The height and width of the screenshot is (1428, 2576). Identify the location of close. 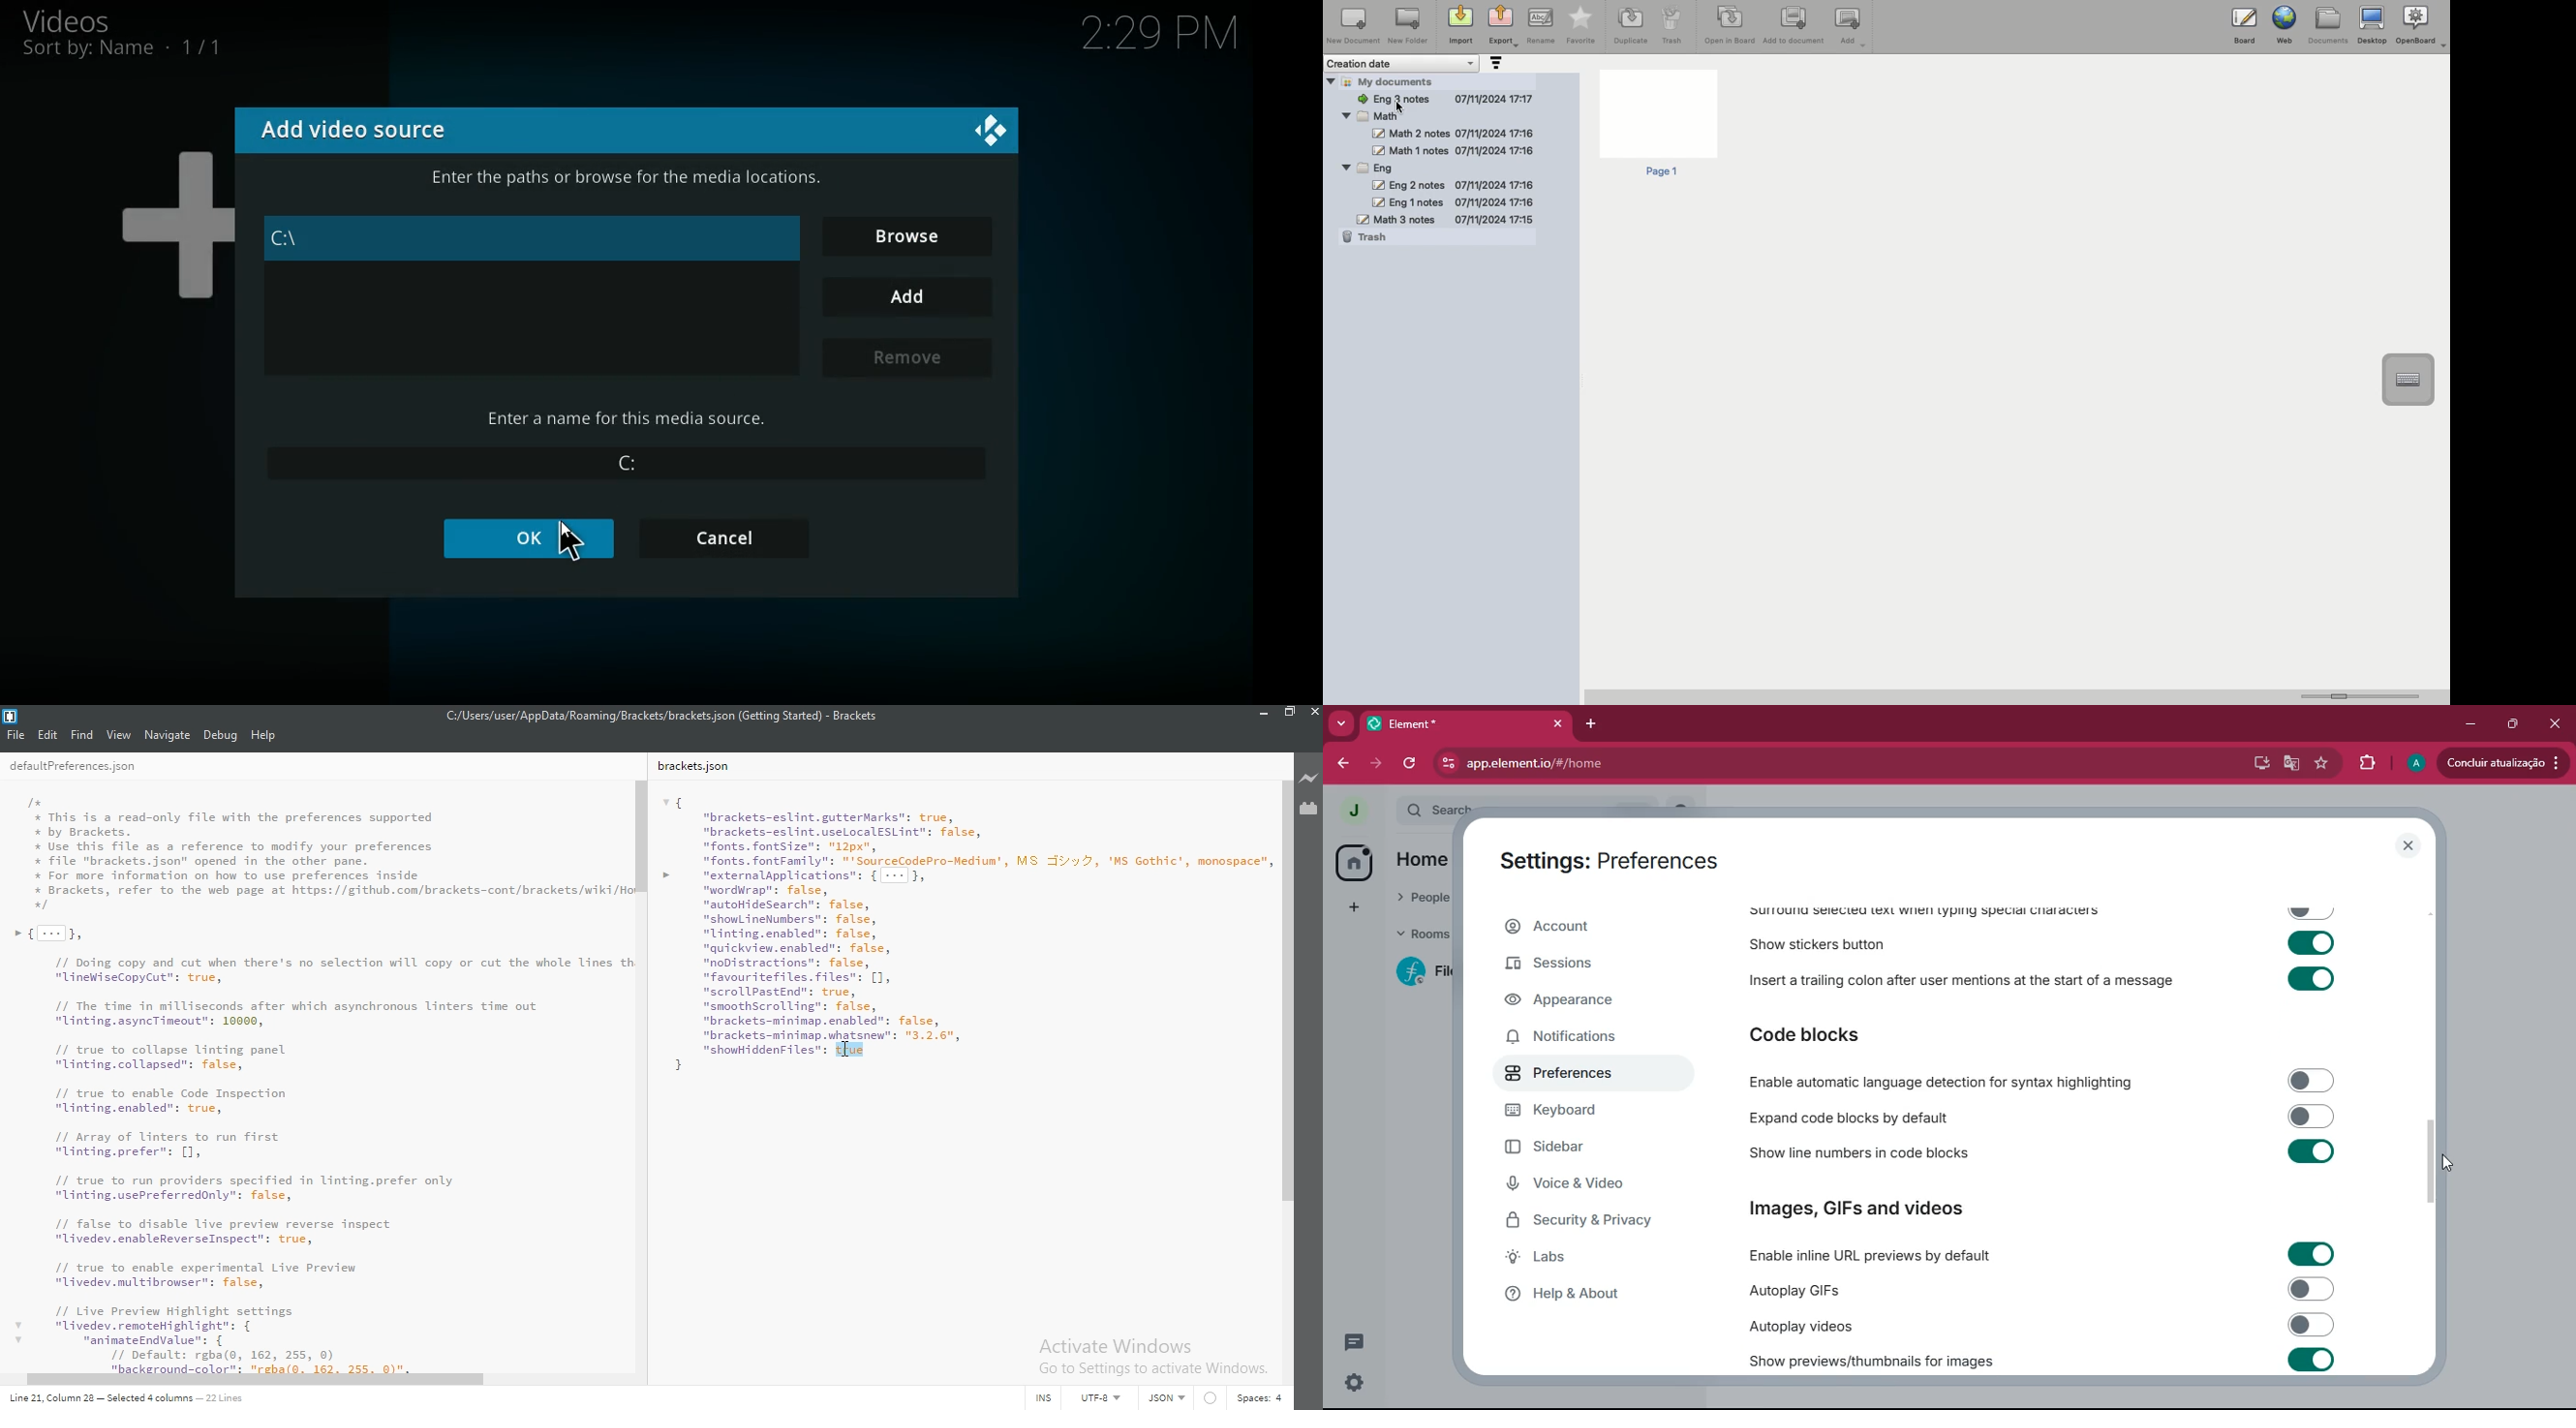
(2409, 845).